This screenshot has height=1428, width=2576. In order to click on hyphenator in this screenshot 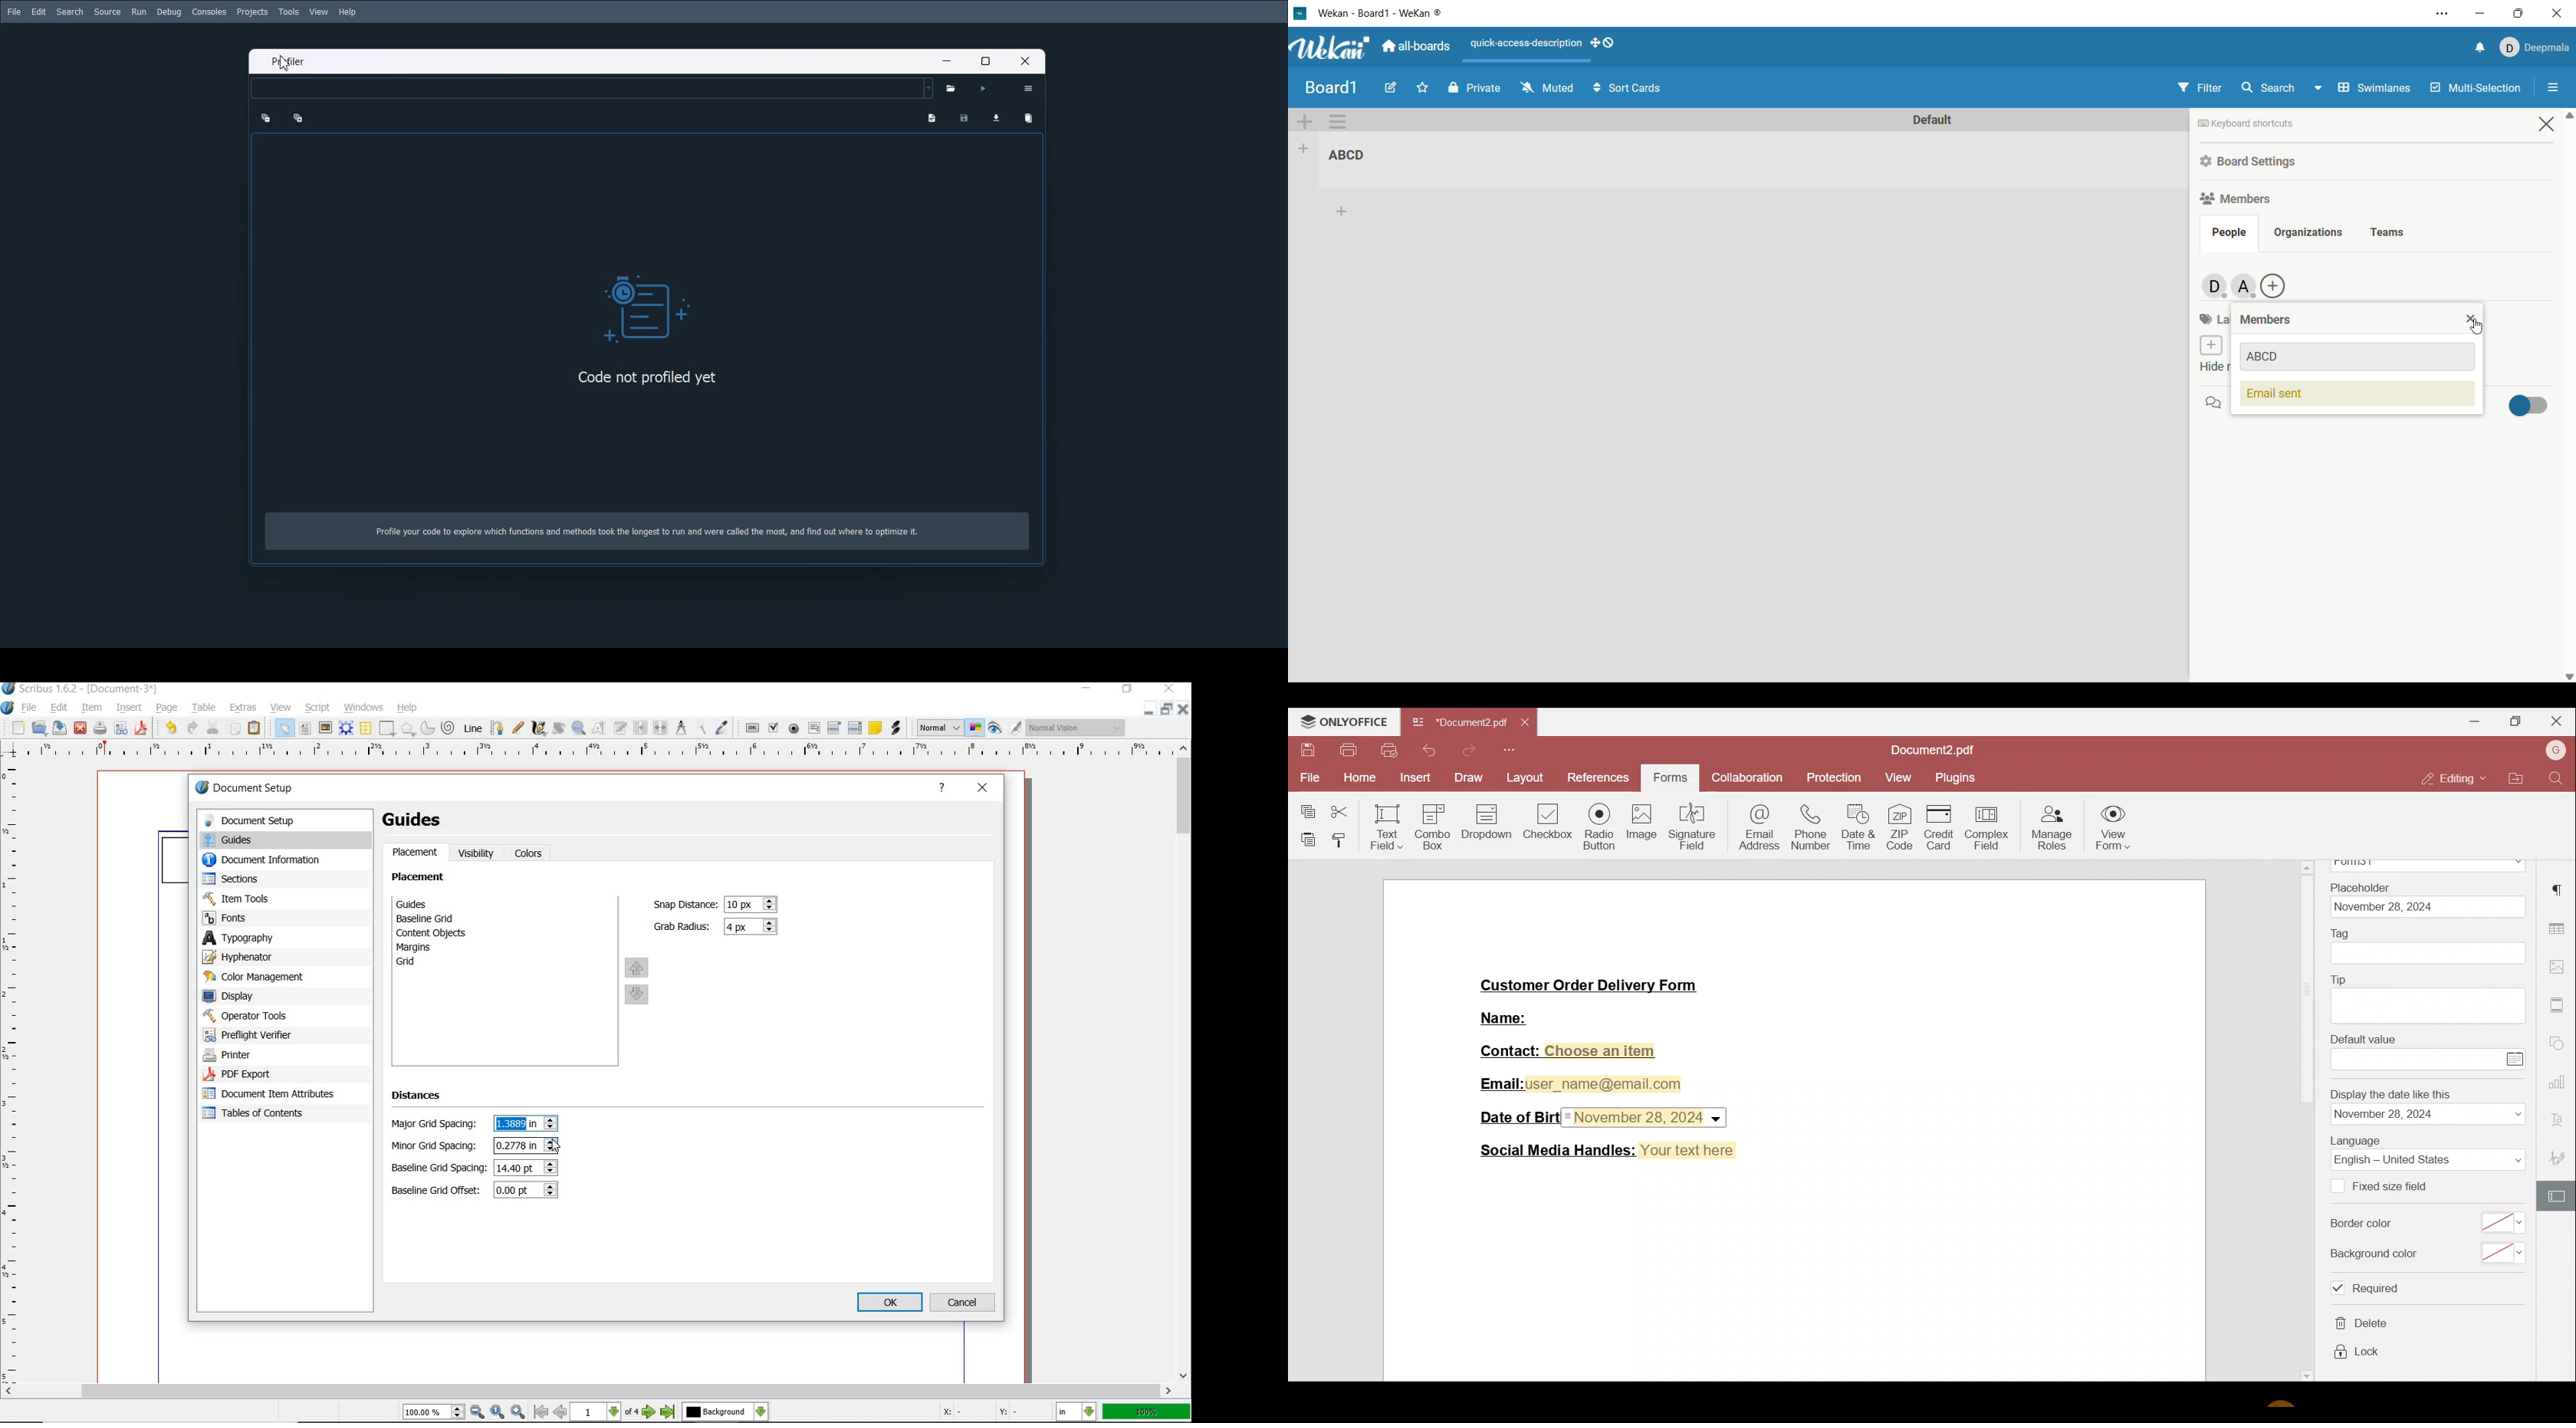, I will do `click(277, 958)`.